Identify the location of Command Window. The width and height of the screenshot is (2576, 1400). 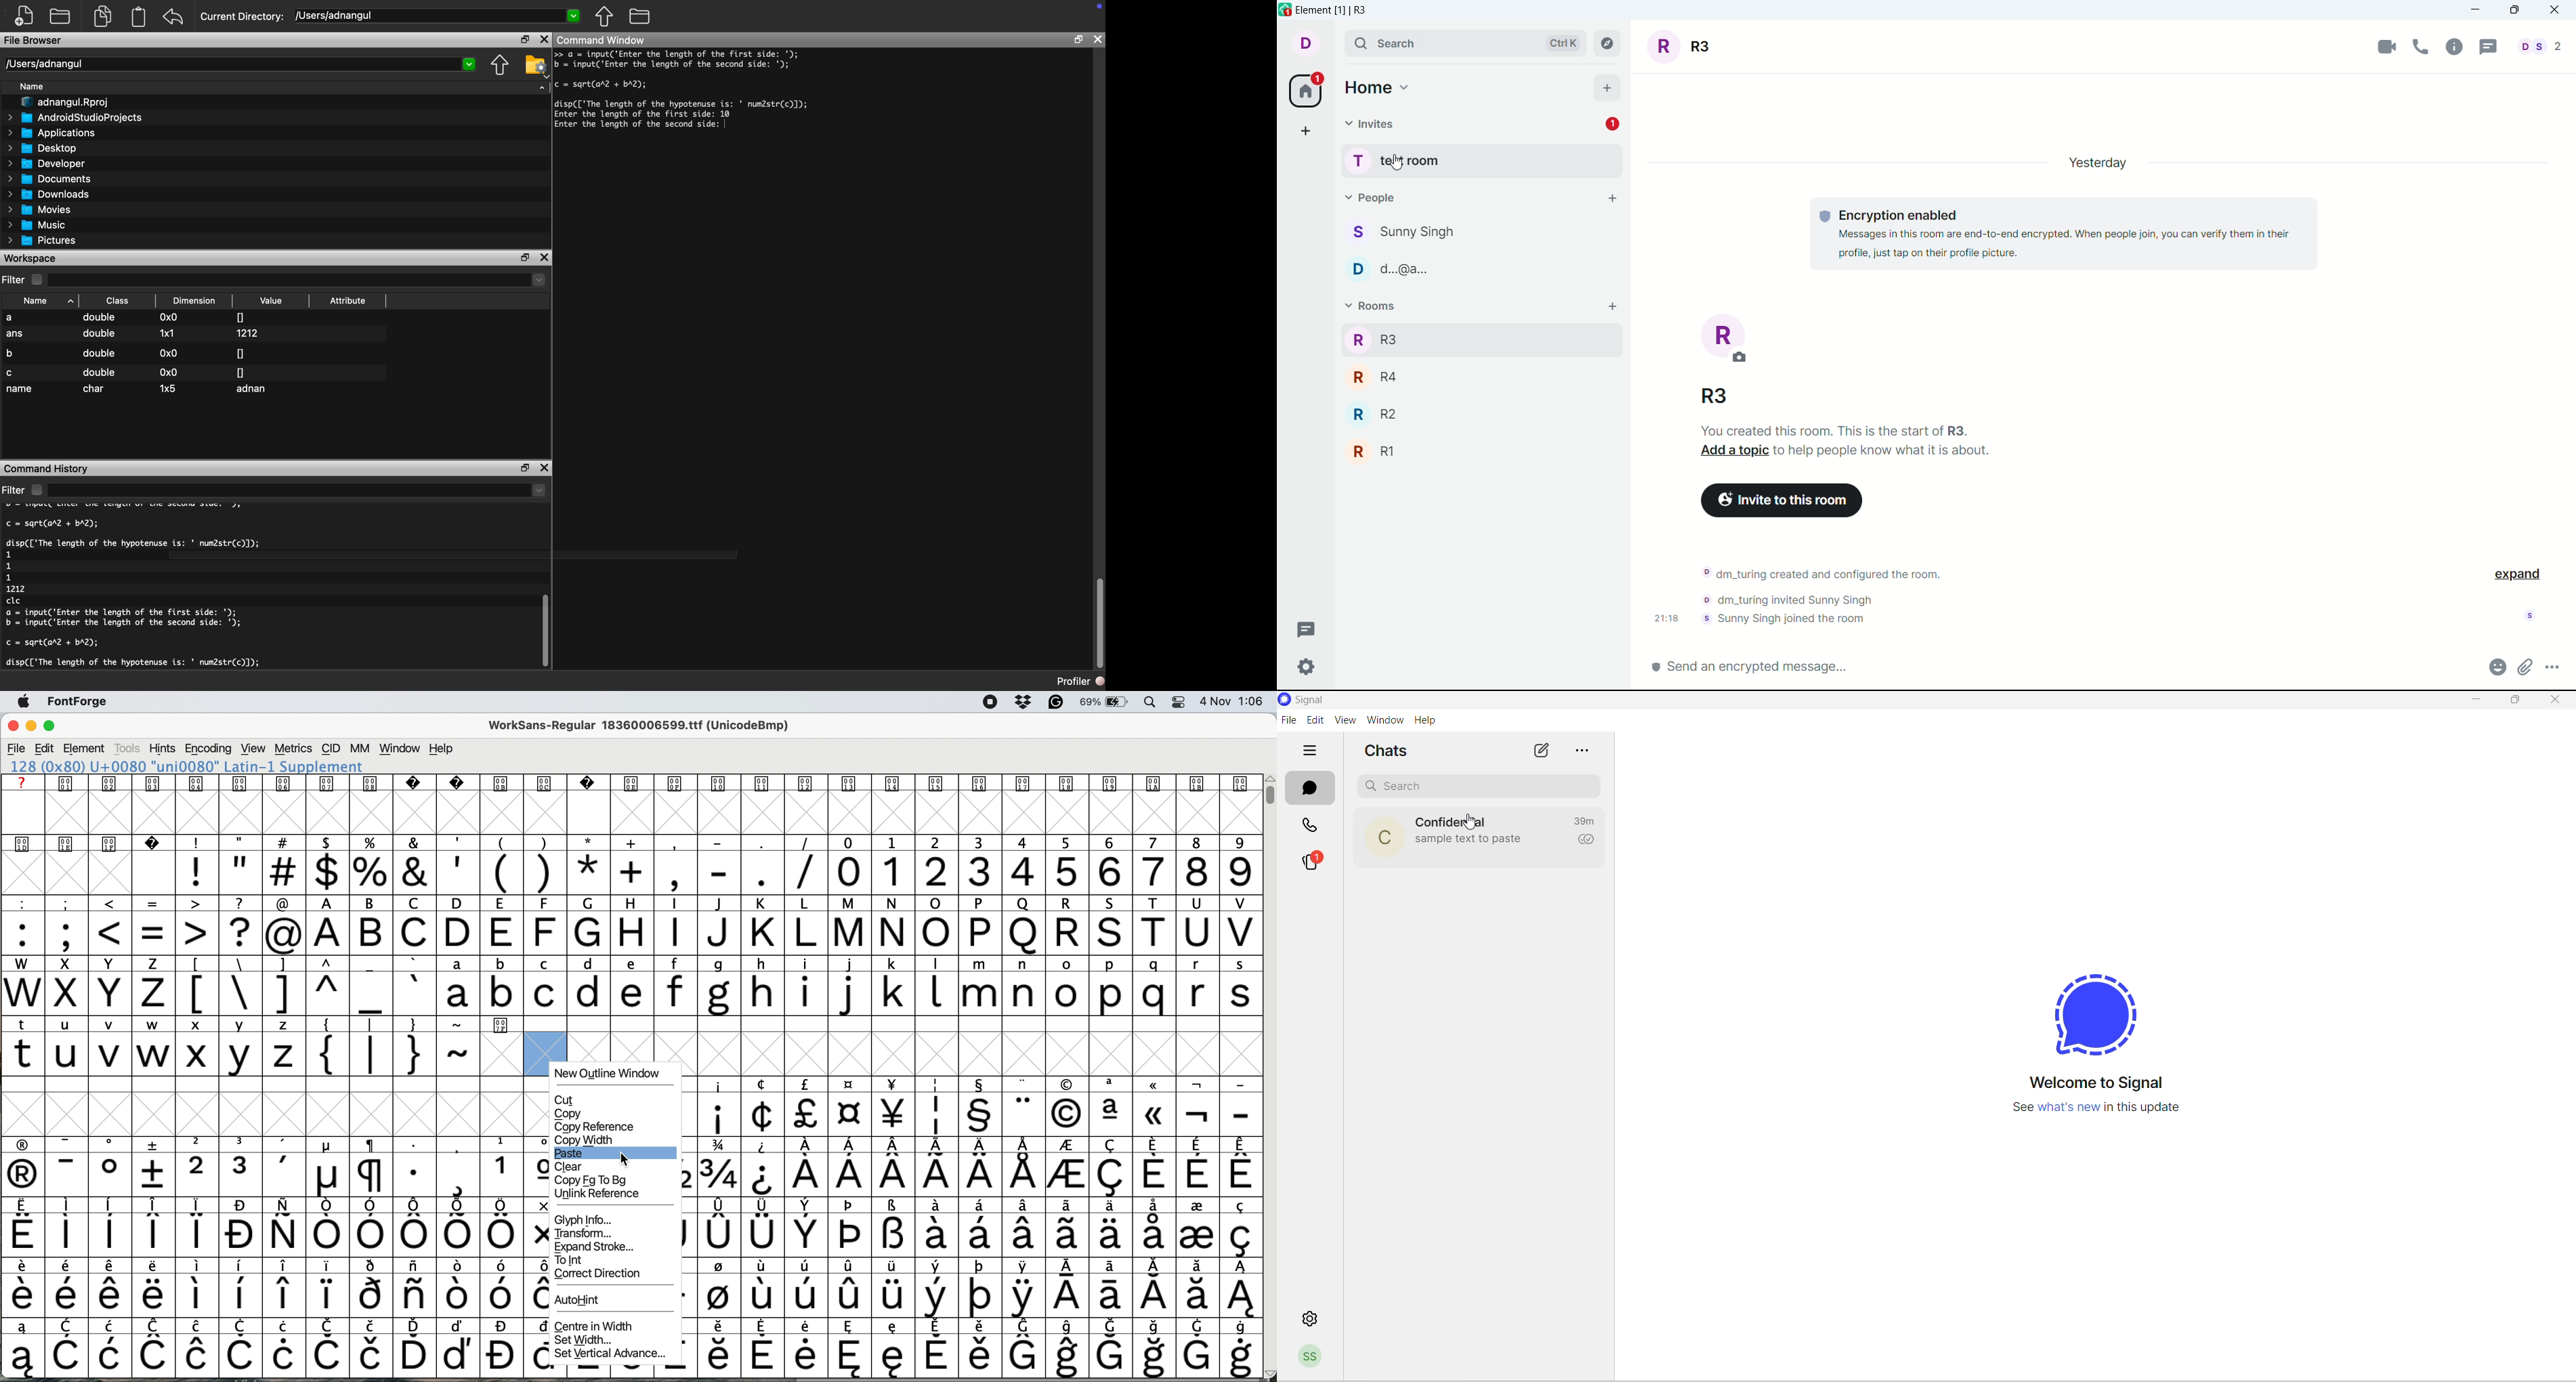
(603, 40).